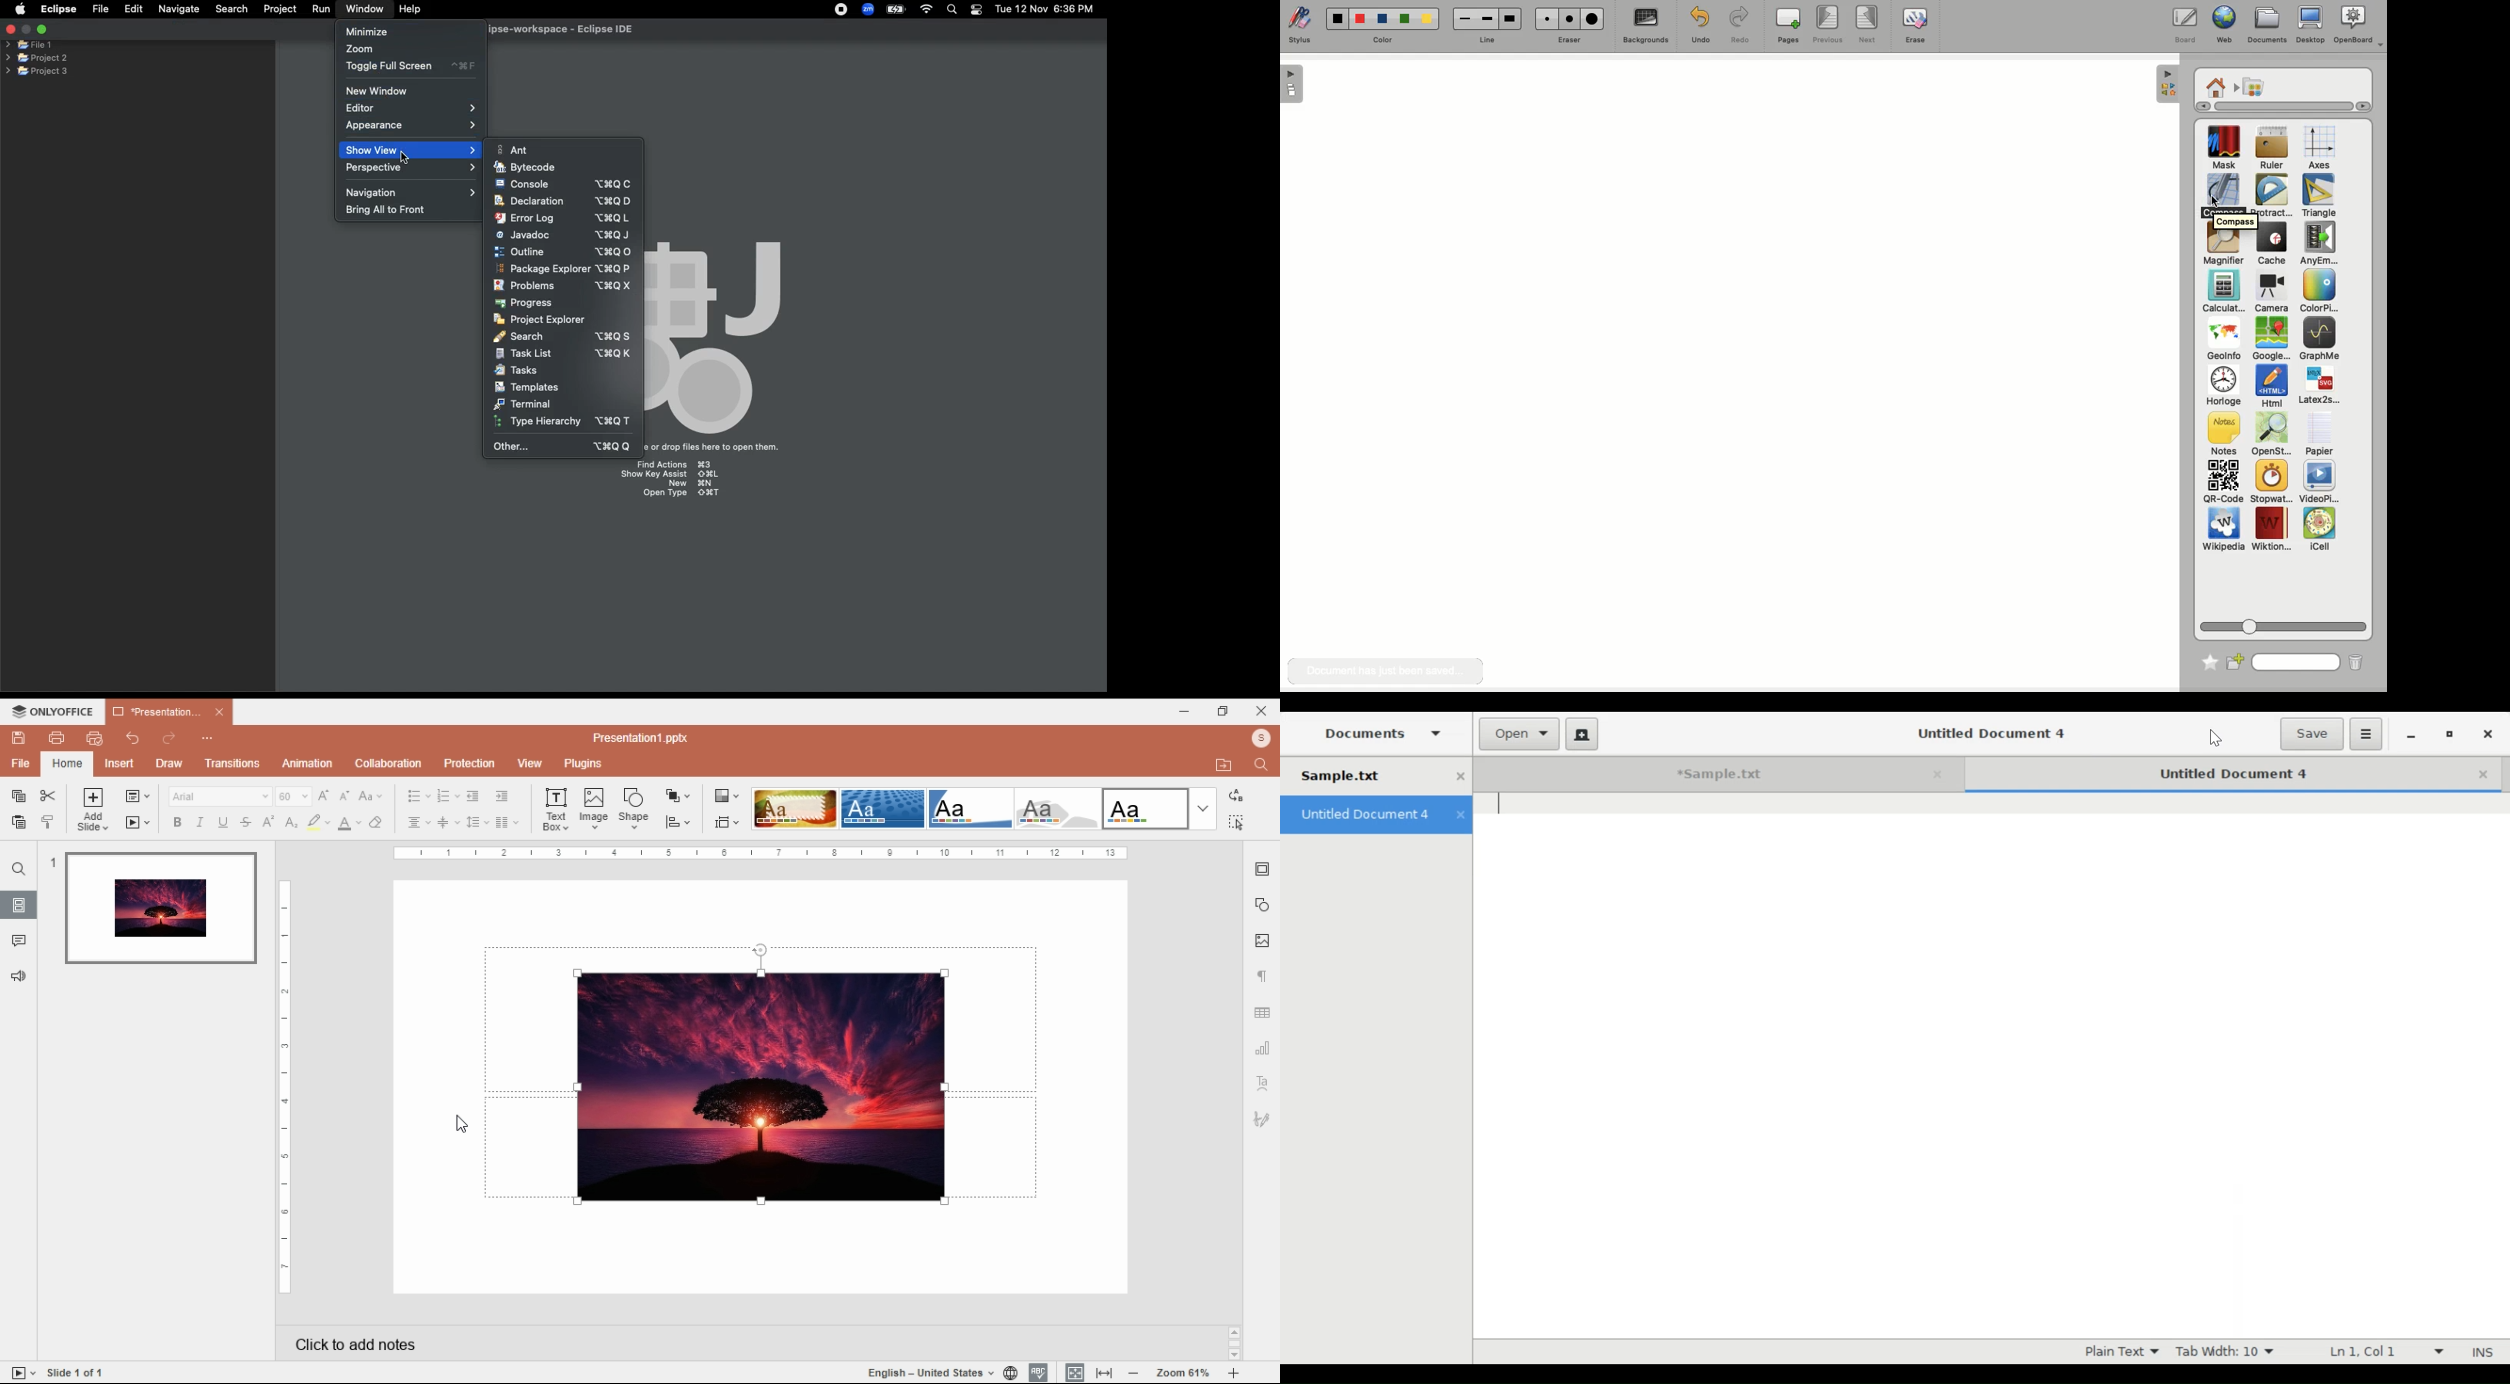  What do you see at coordinates (2276, 106) in the screenshot?
I see `Scroll` at bounding box center [2276, 106].